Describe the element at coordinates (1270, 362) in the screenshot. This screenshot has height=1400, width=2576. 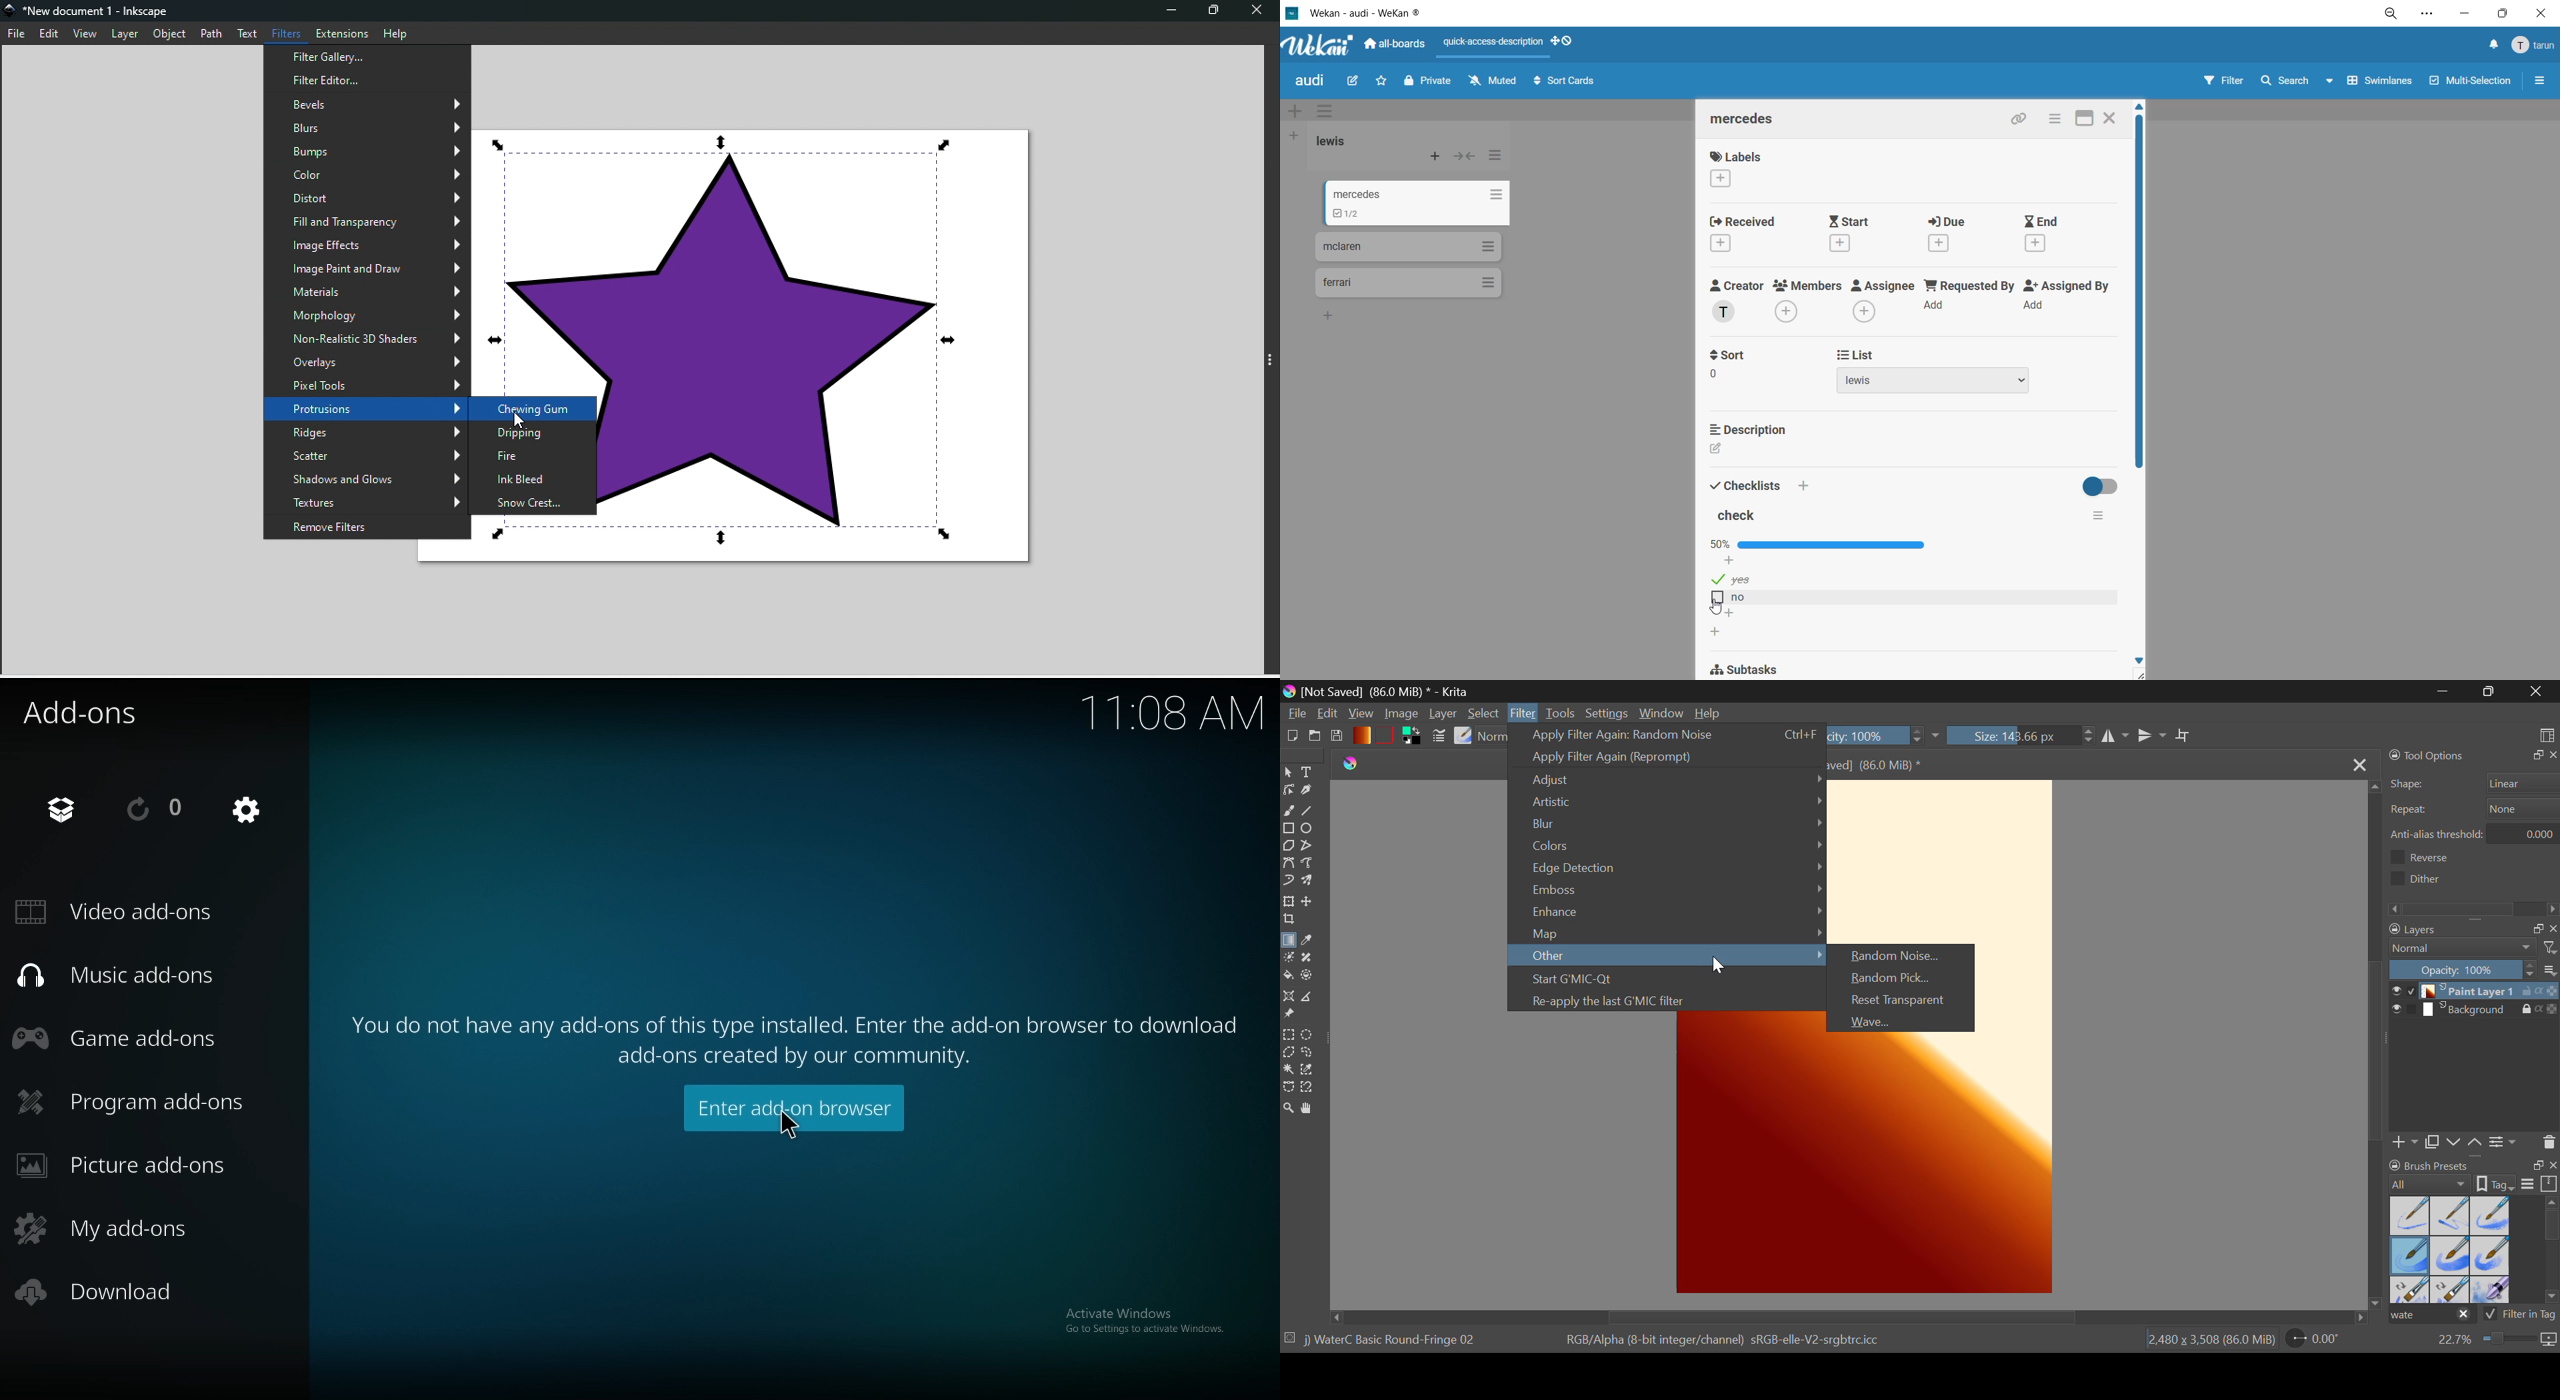
I see `sideBar toggle` at that location.